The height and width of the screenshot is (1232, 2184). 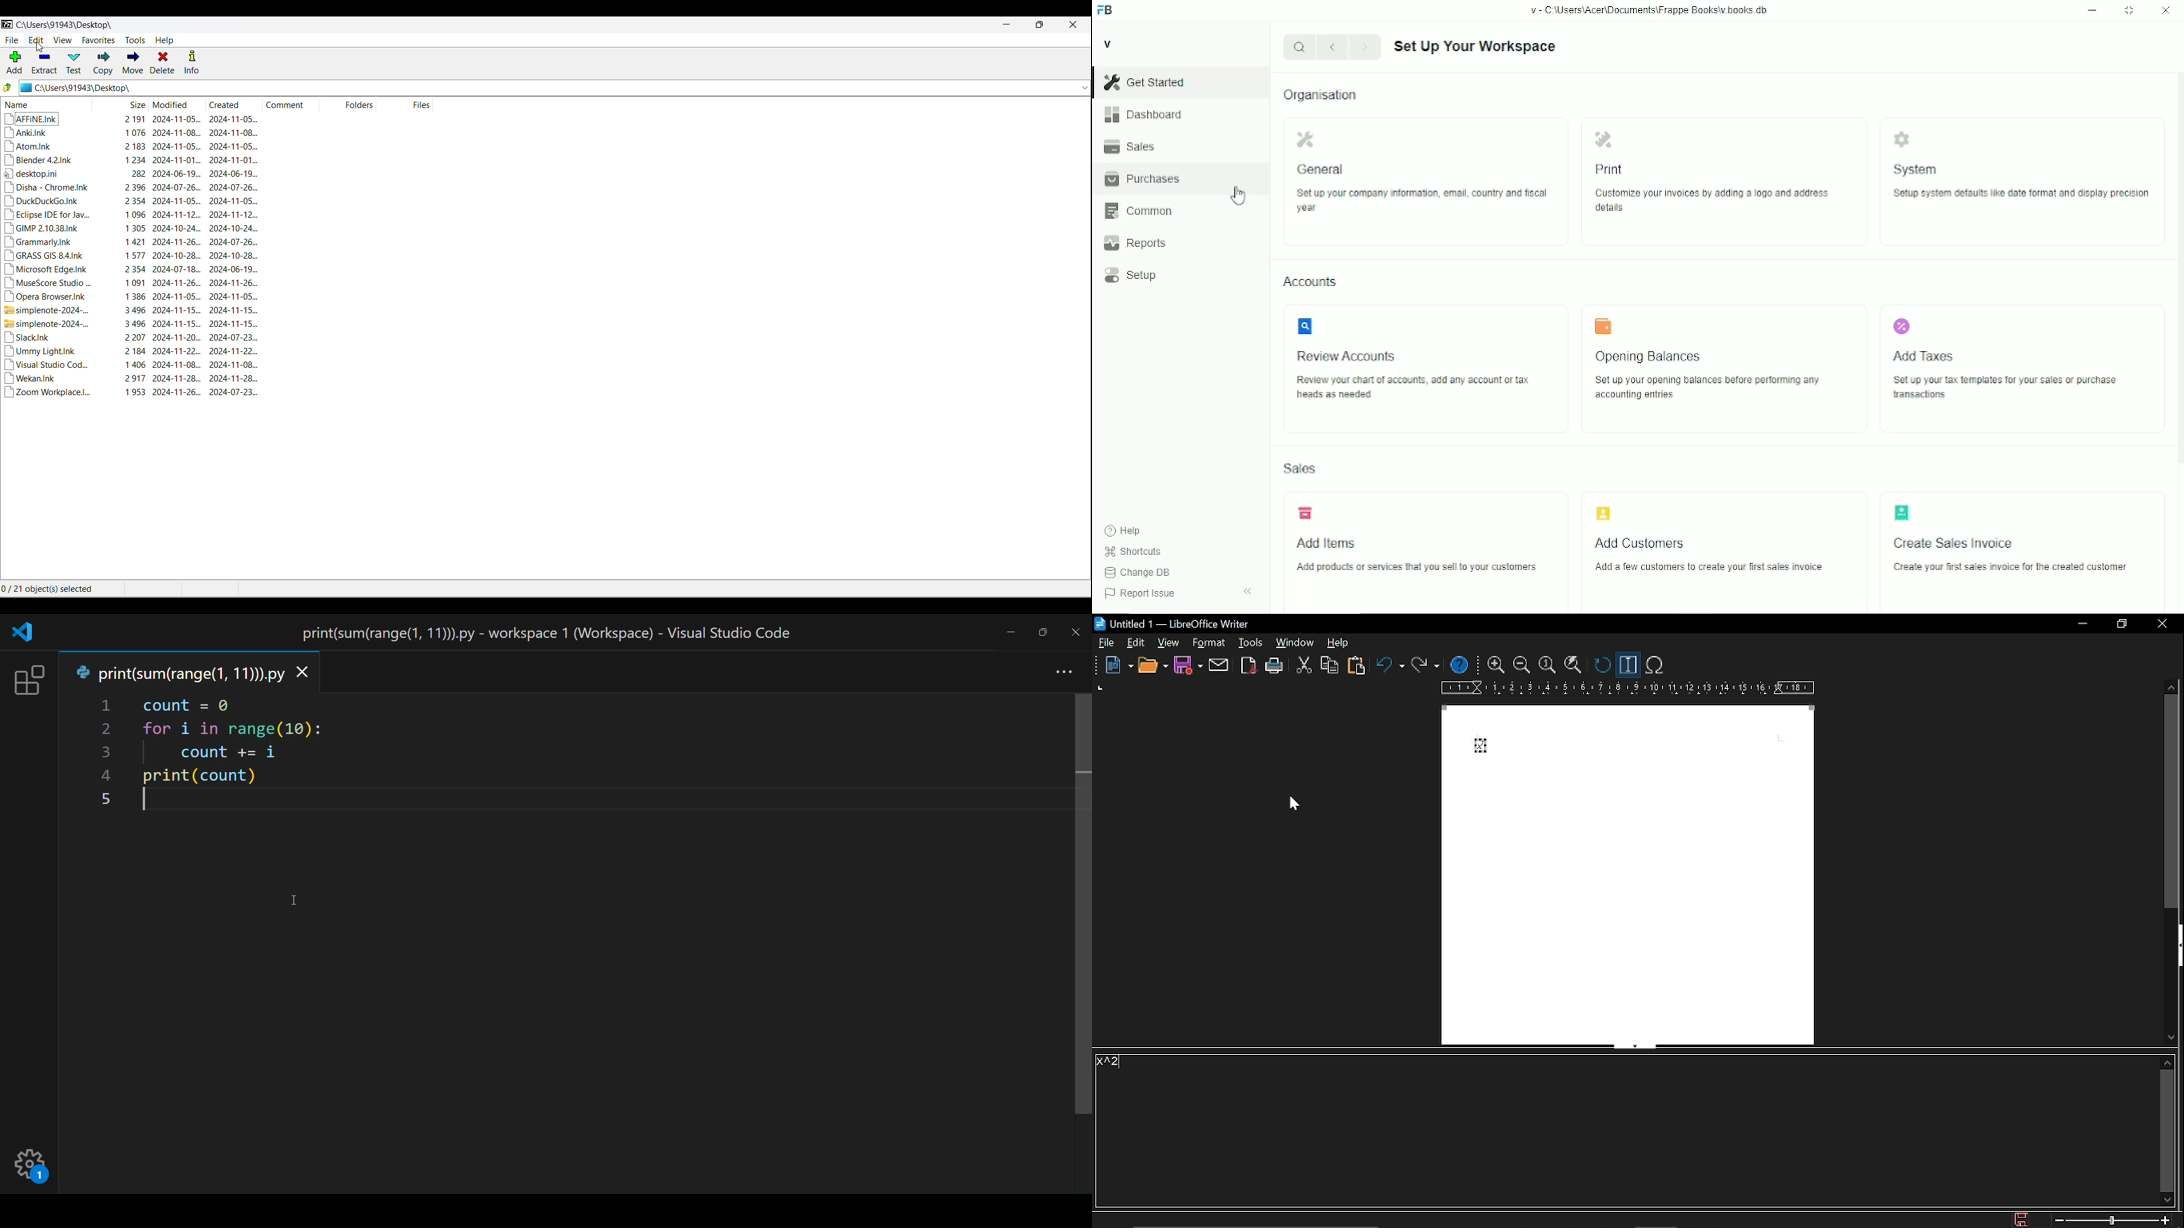 I want to click on Change DB, so click(x=1137, y=571).